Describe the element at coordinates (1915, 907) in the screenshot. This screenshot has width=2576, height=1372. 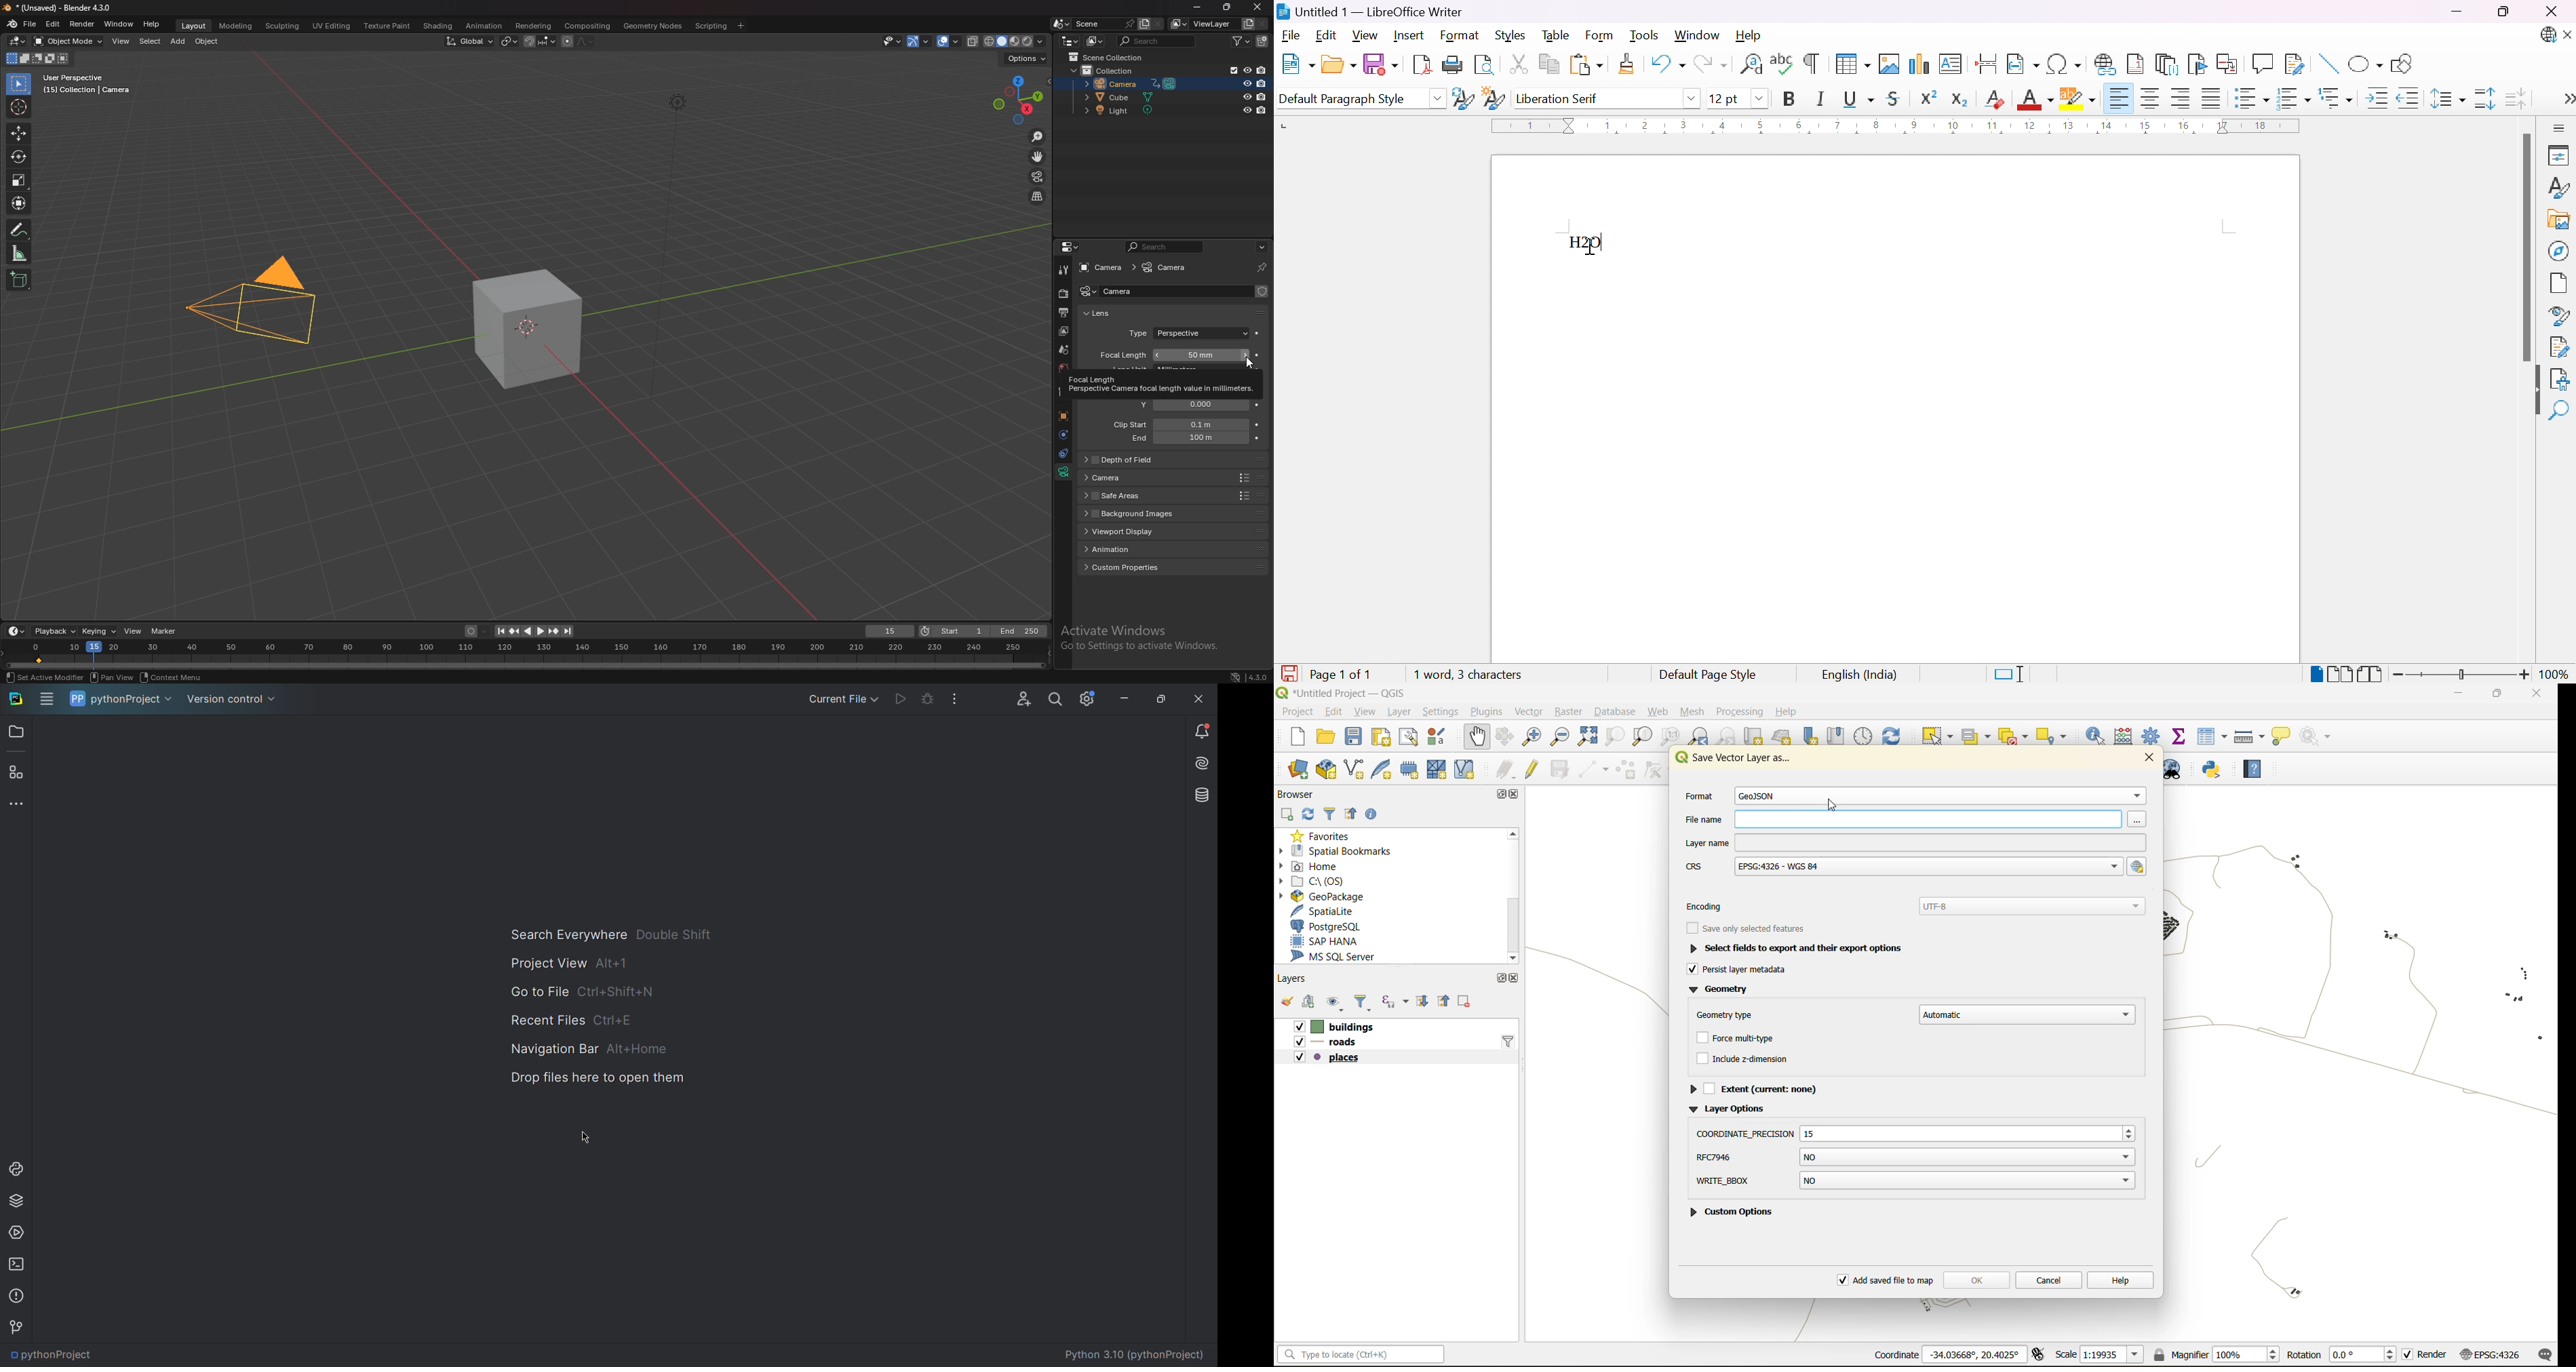
I see `encoding` at that location.